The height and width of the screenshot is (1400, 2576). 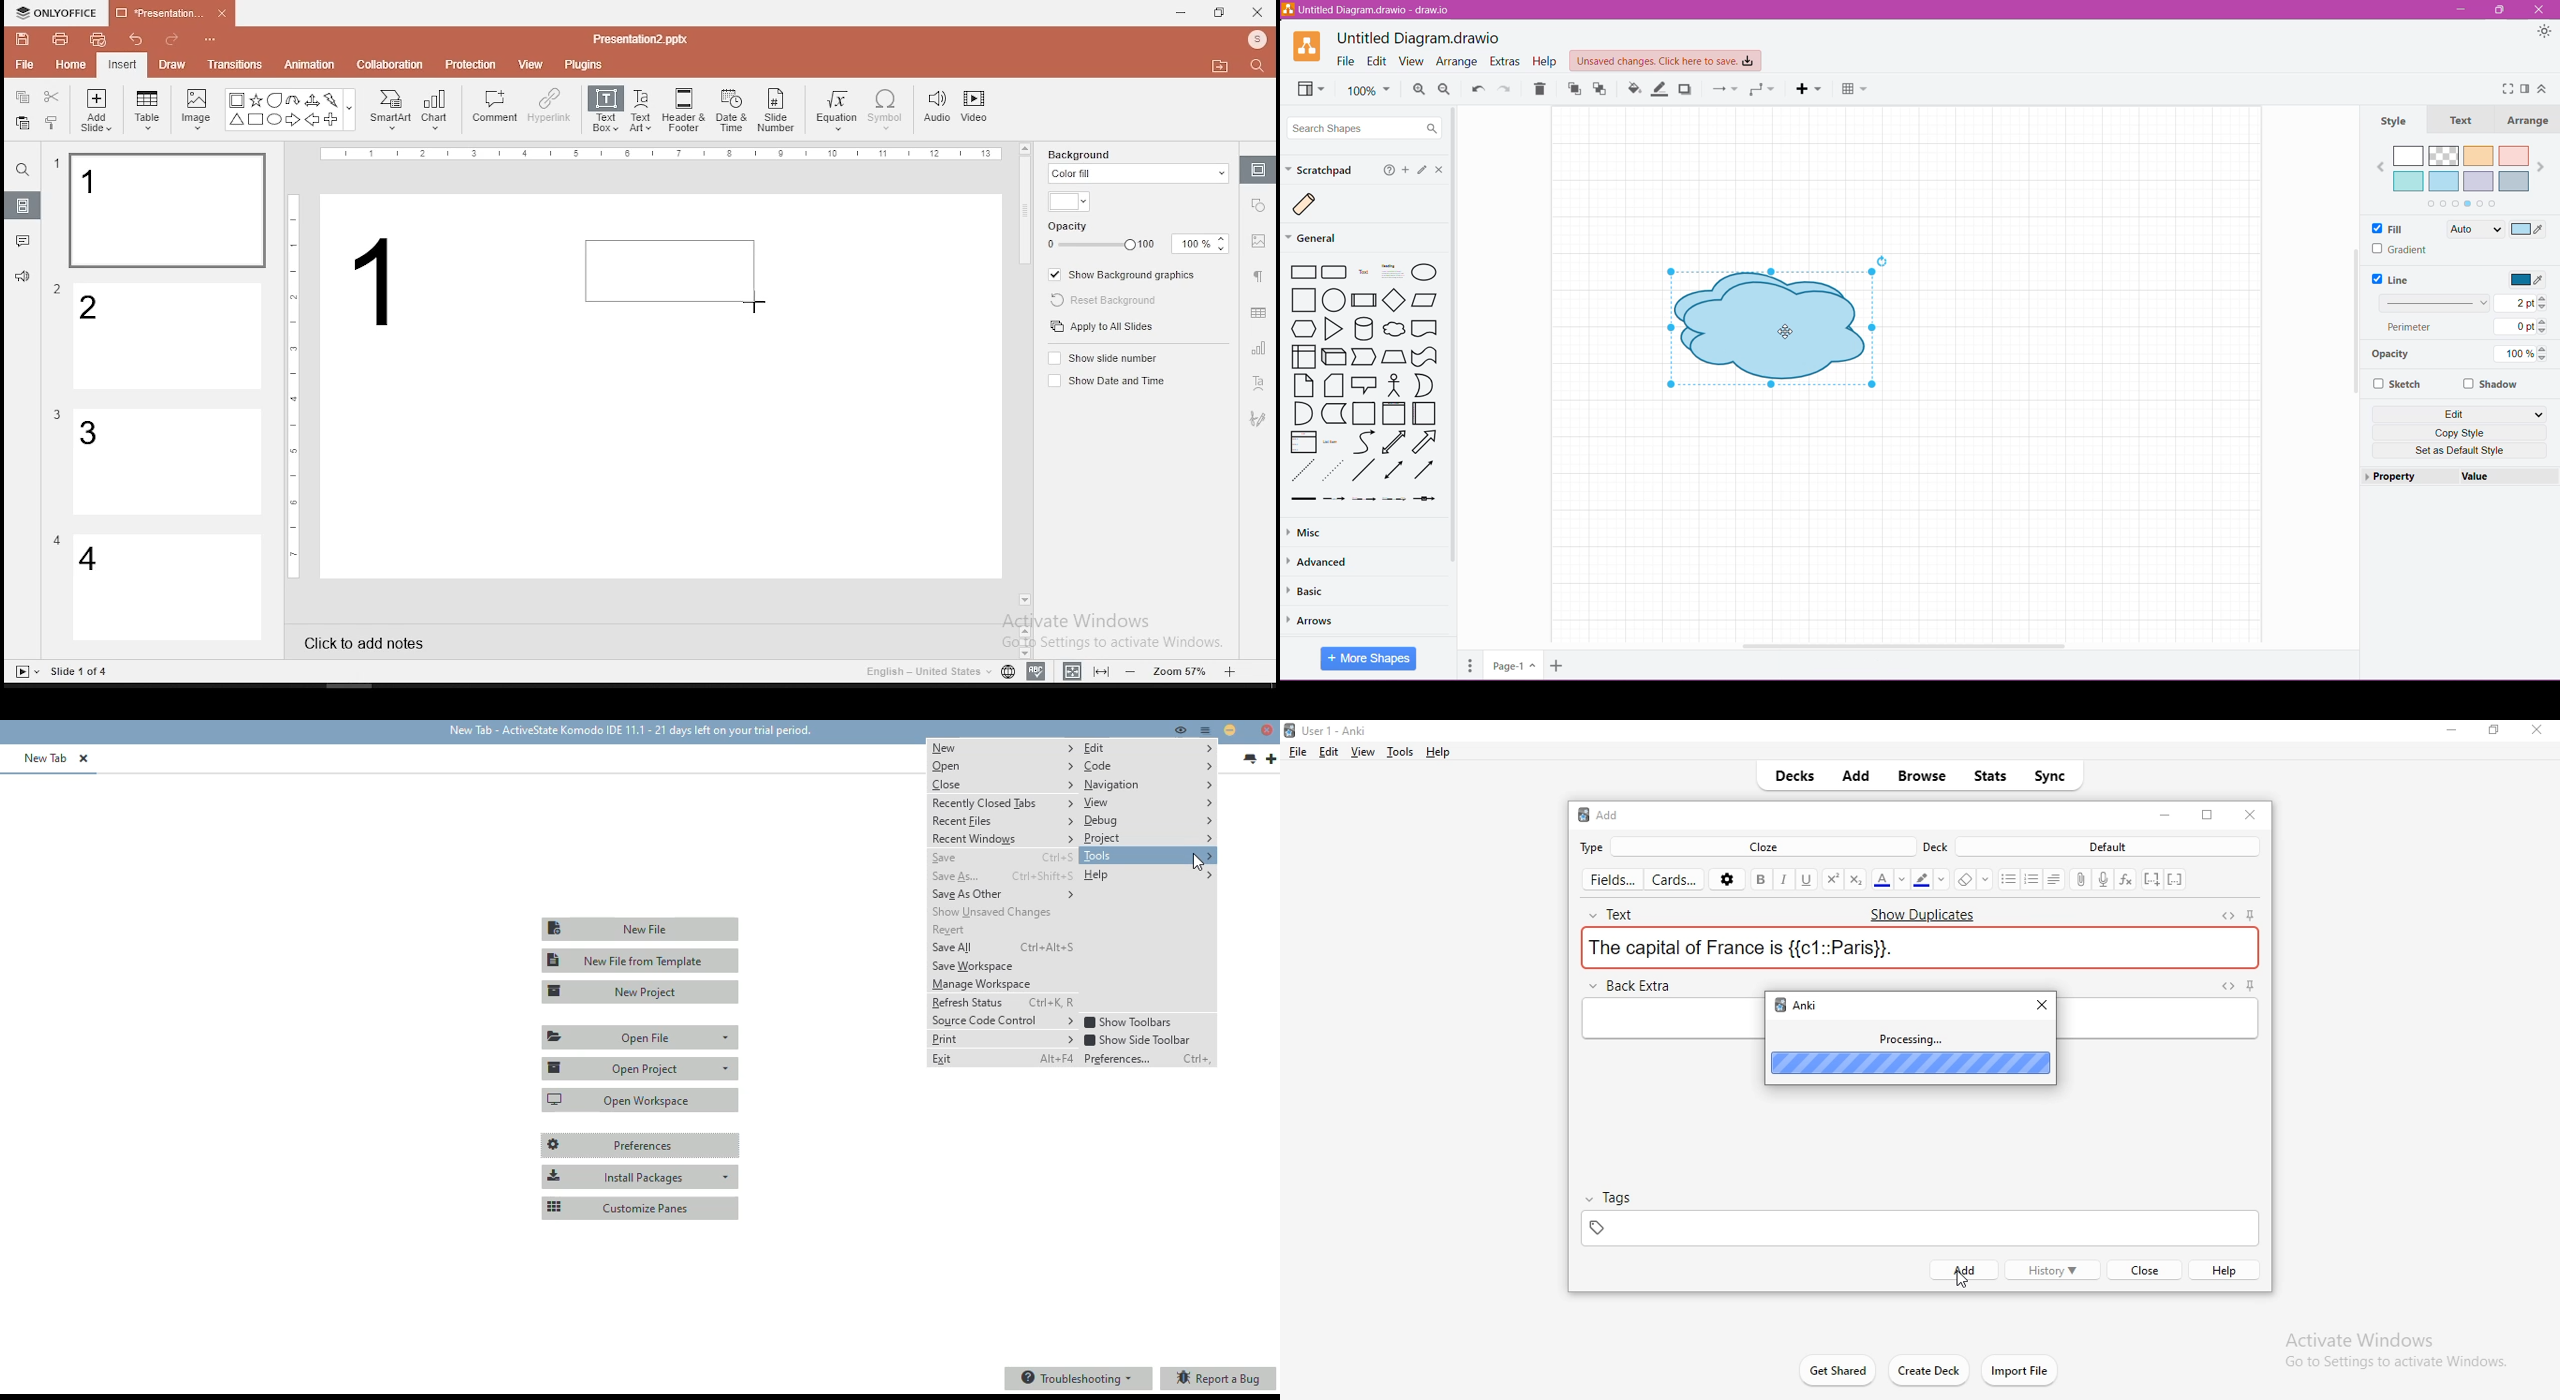 I want to click on File, so click(x=1345, y=61).